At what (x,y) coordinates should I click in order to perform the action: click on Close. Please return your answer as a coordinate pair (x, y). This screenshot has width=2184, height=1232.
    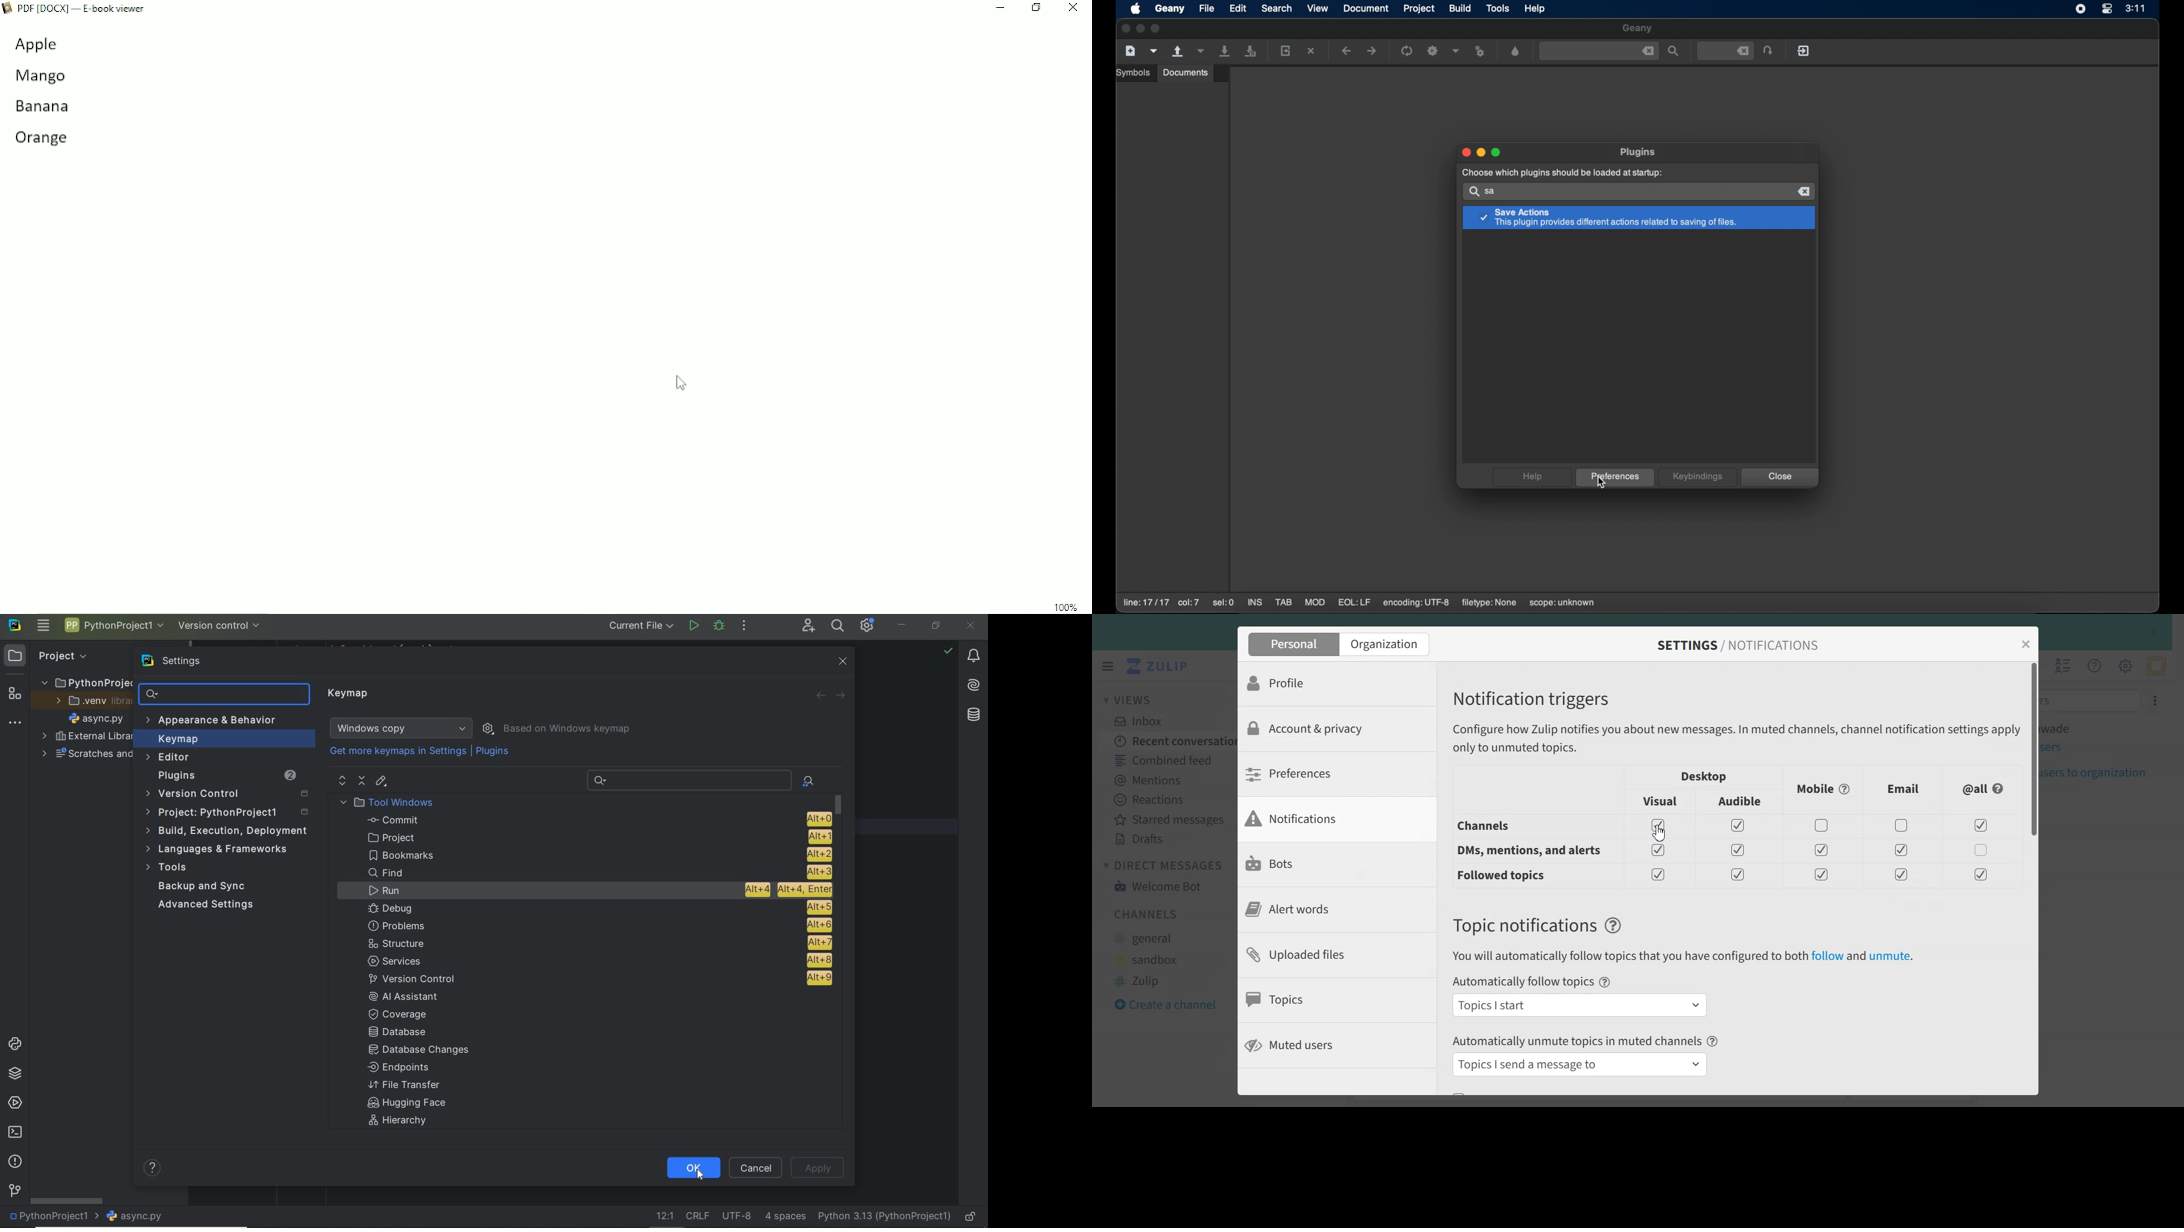
    Looking at the image, I should click on (2026, 644).